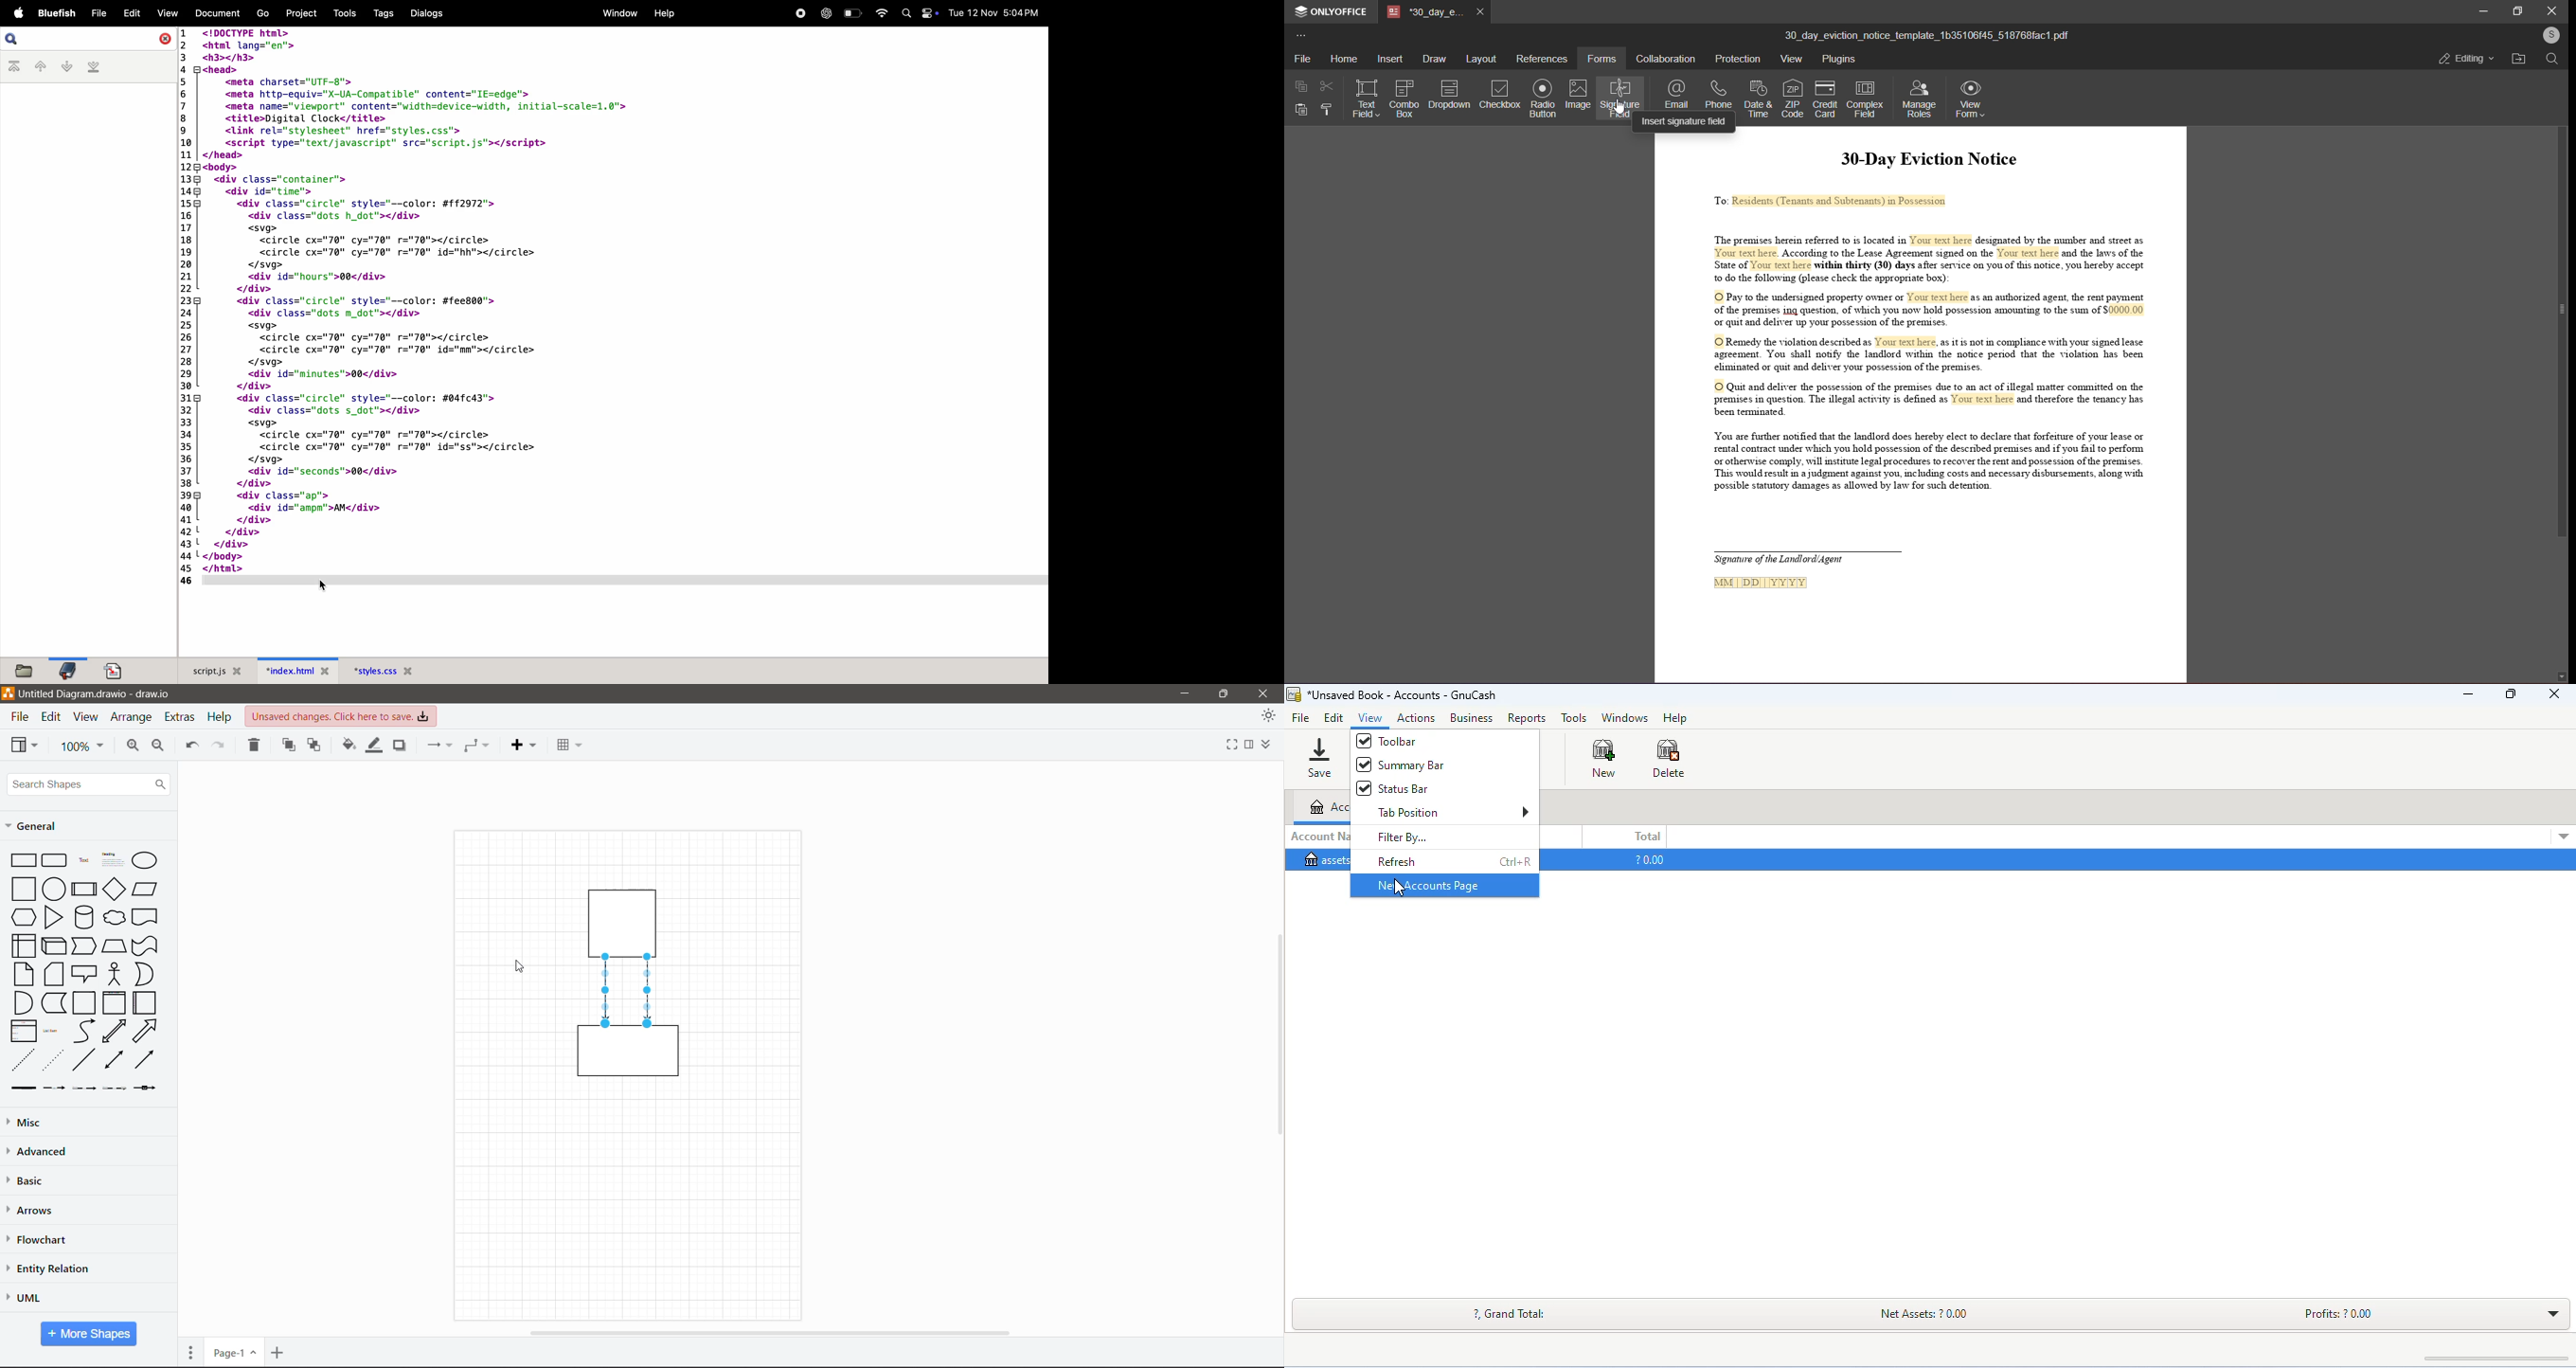  I want to click on Arrows, so click(33, 1211).